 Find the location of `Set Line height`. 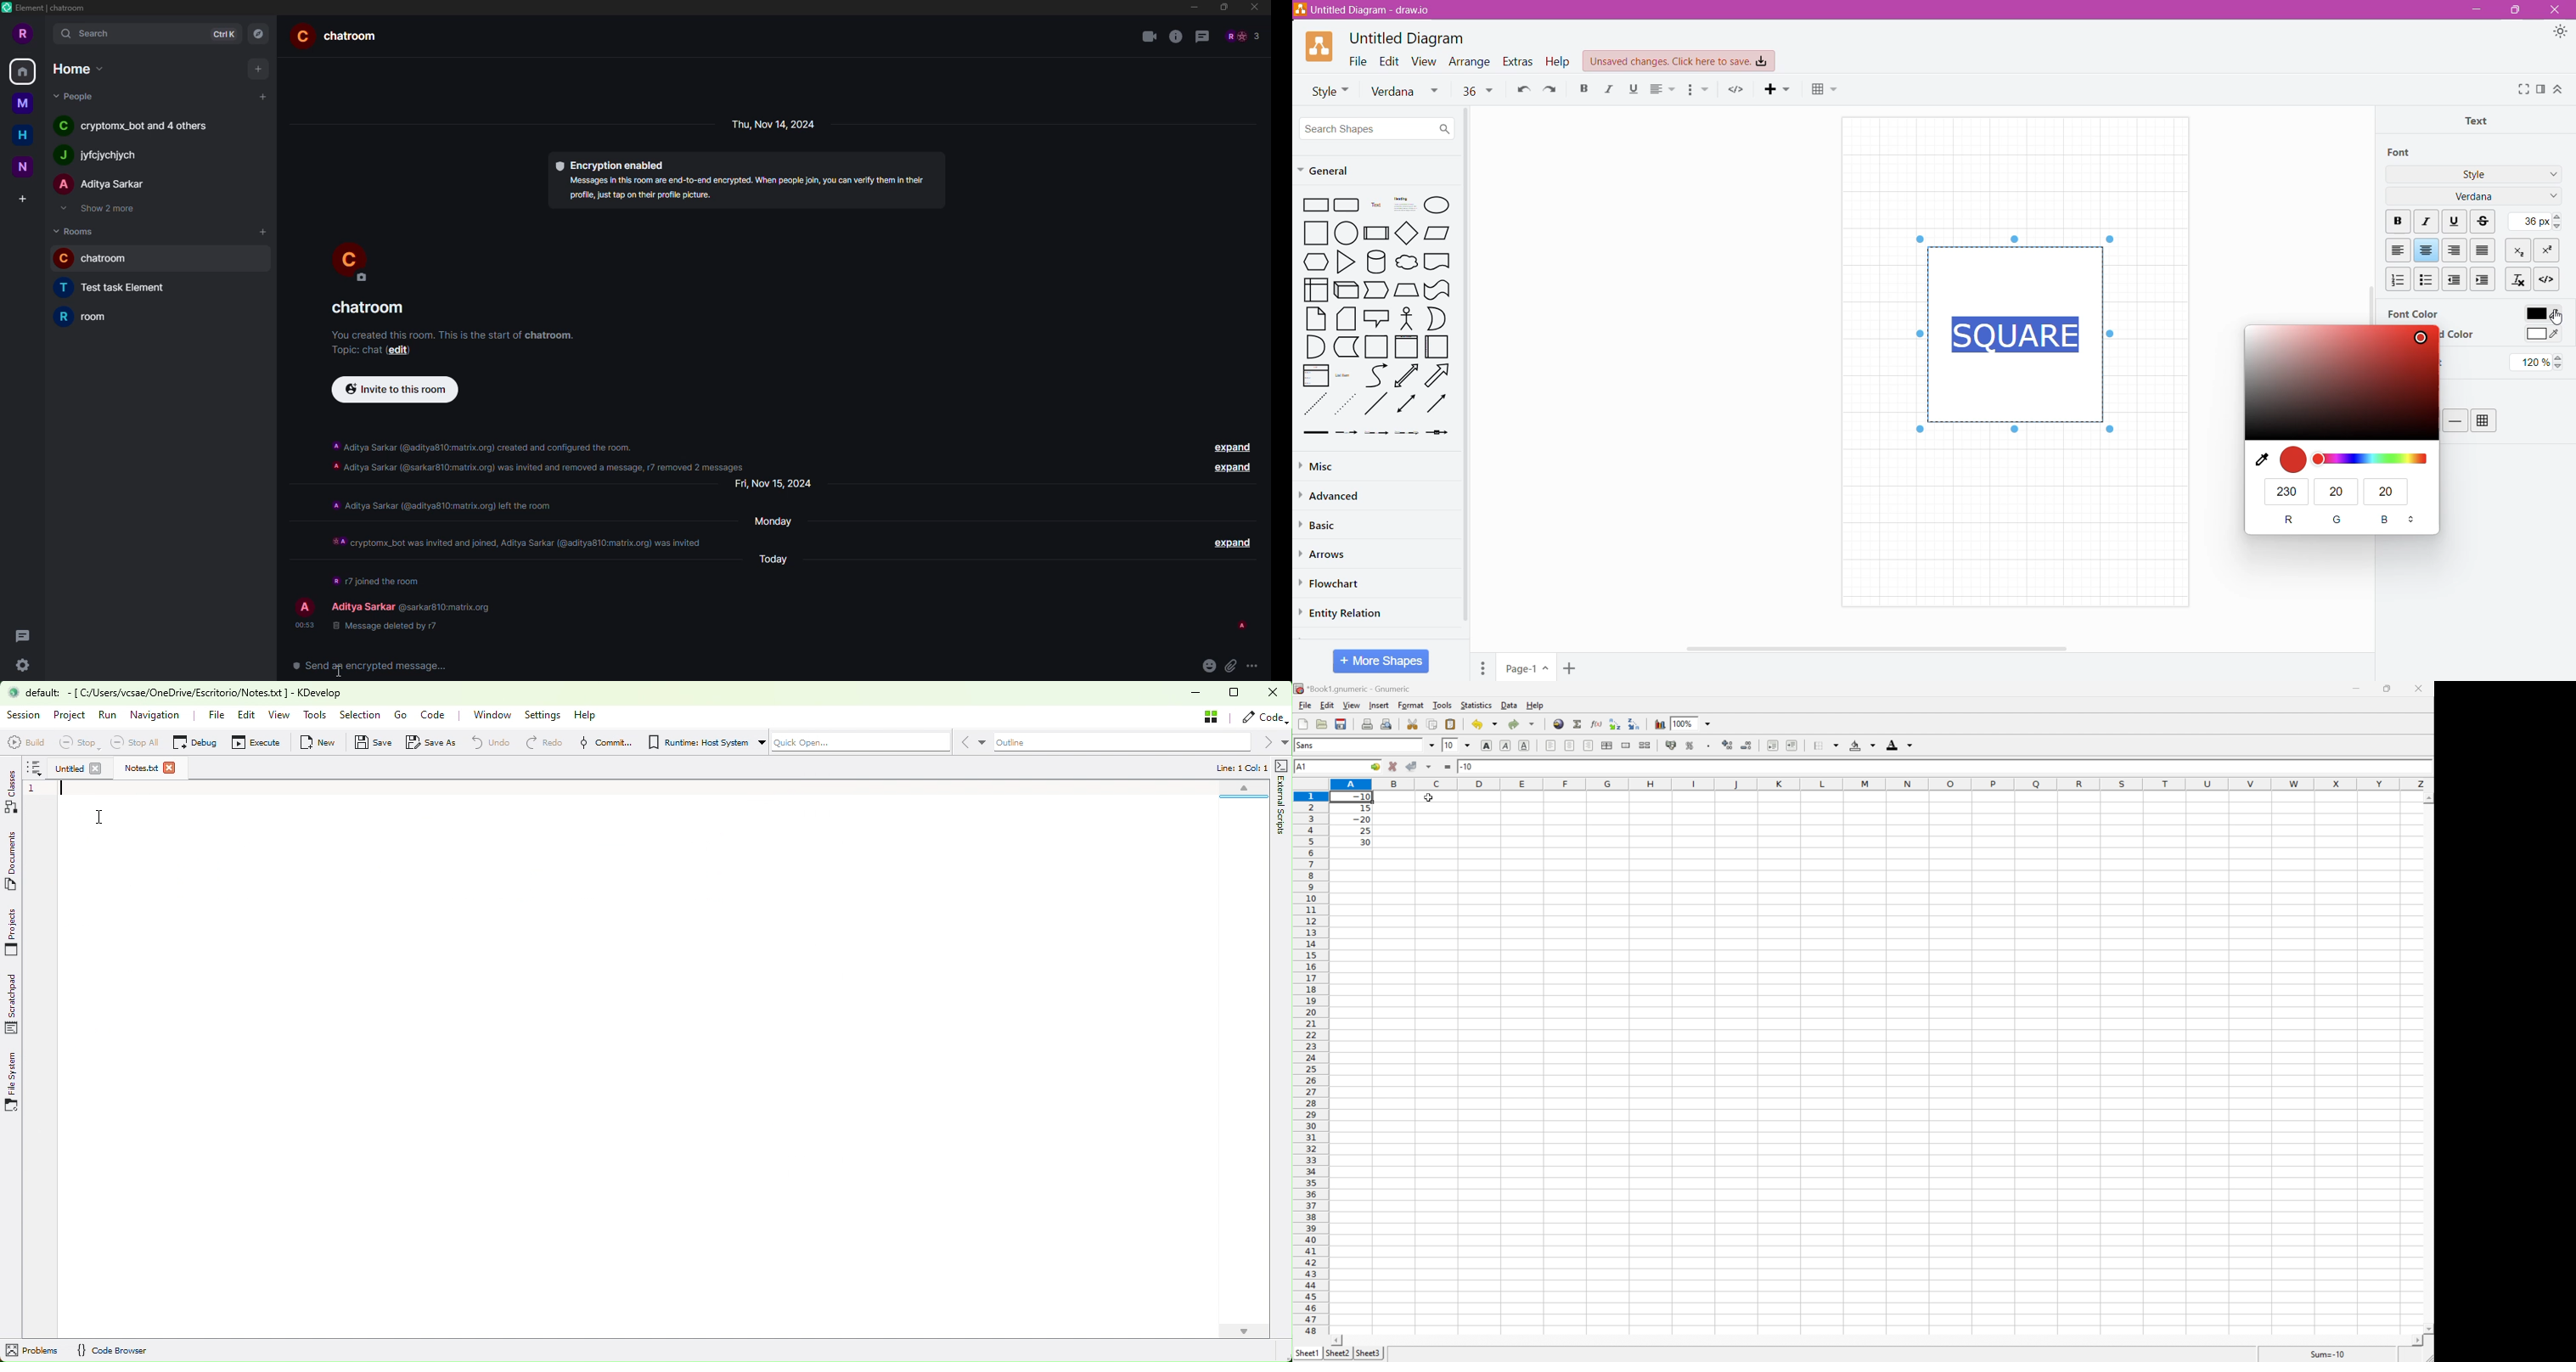

Set Line height is located at coordinates (2540, 362).